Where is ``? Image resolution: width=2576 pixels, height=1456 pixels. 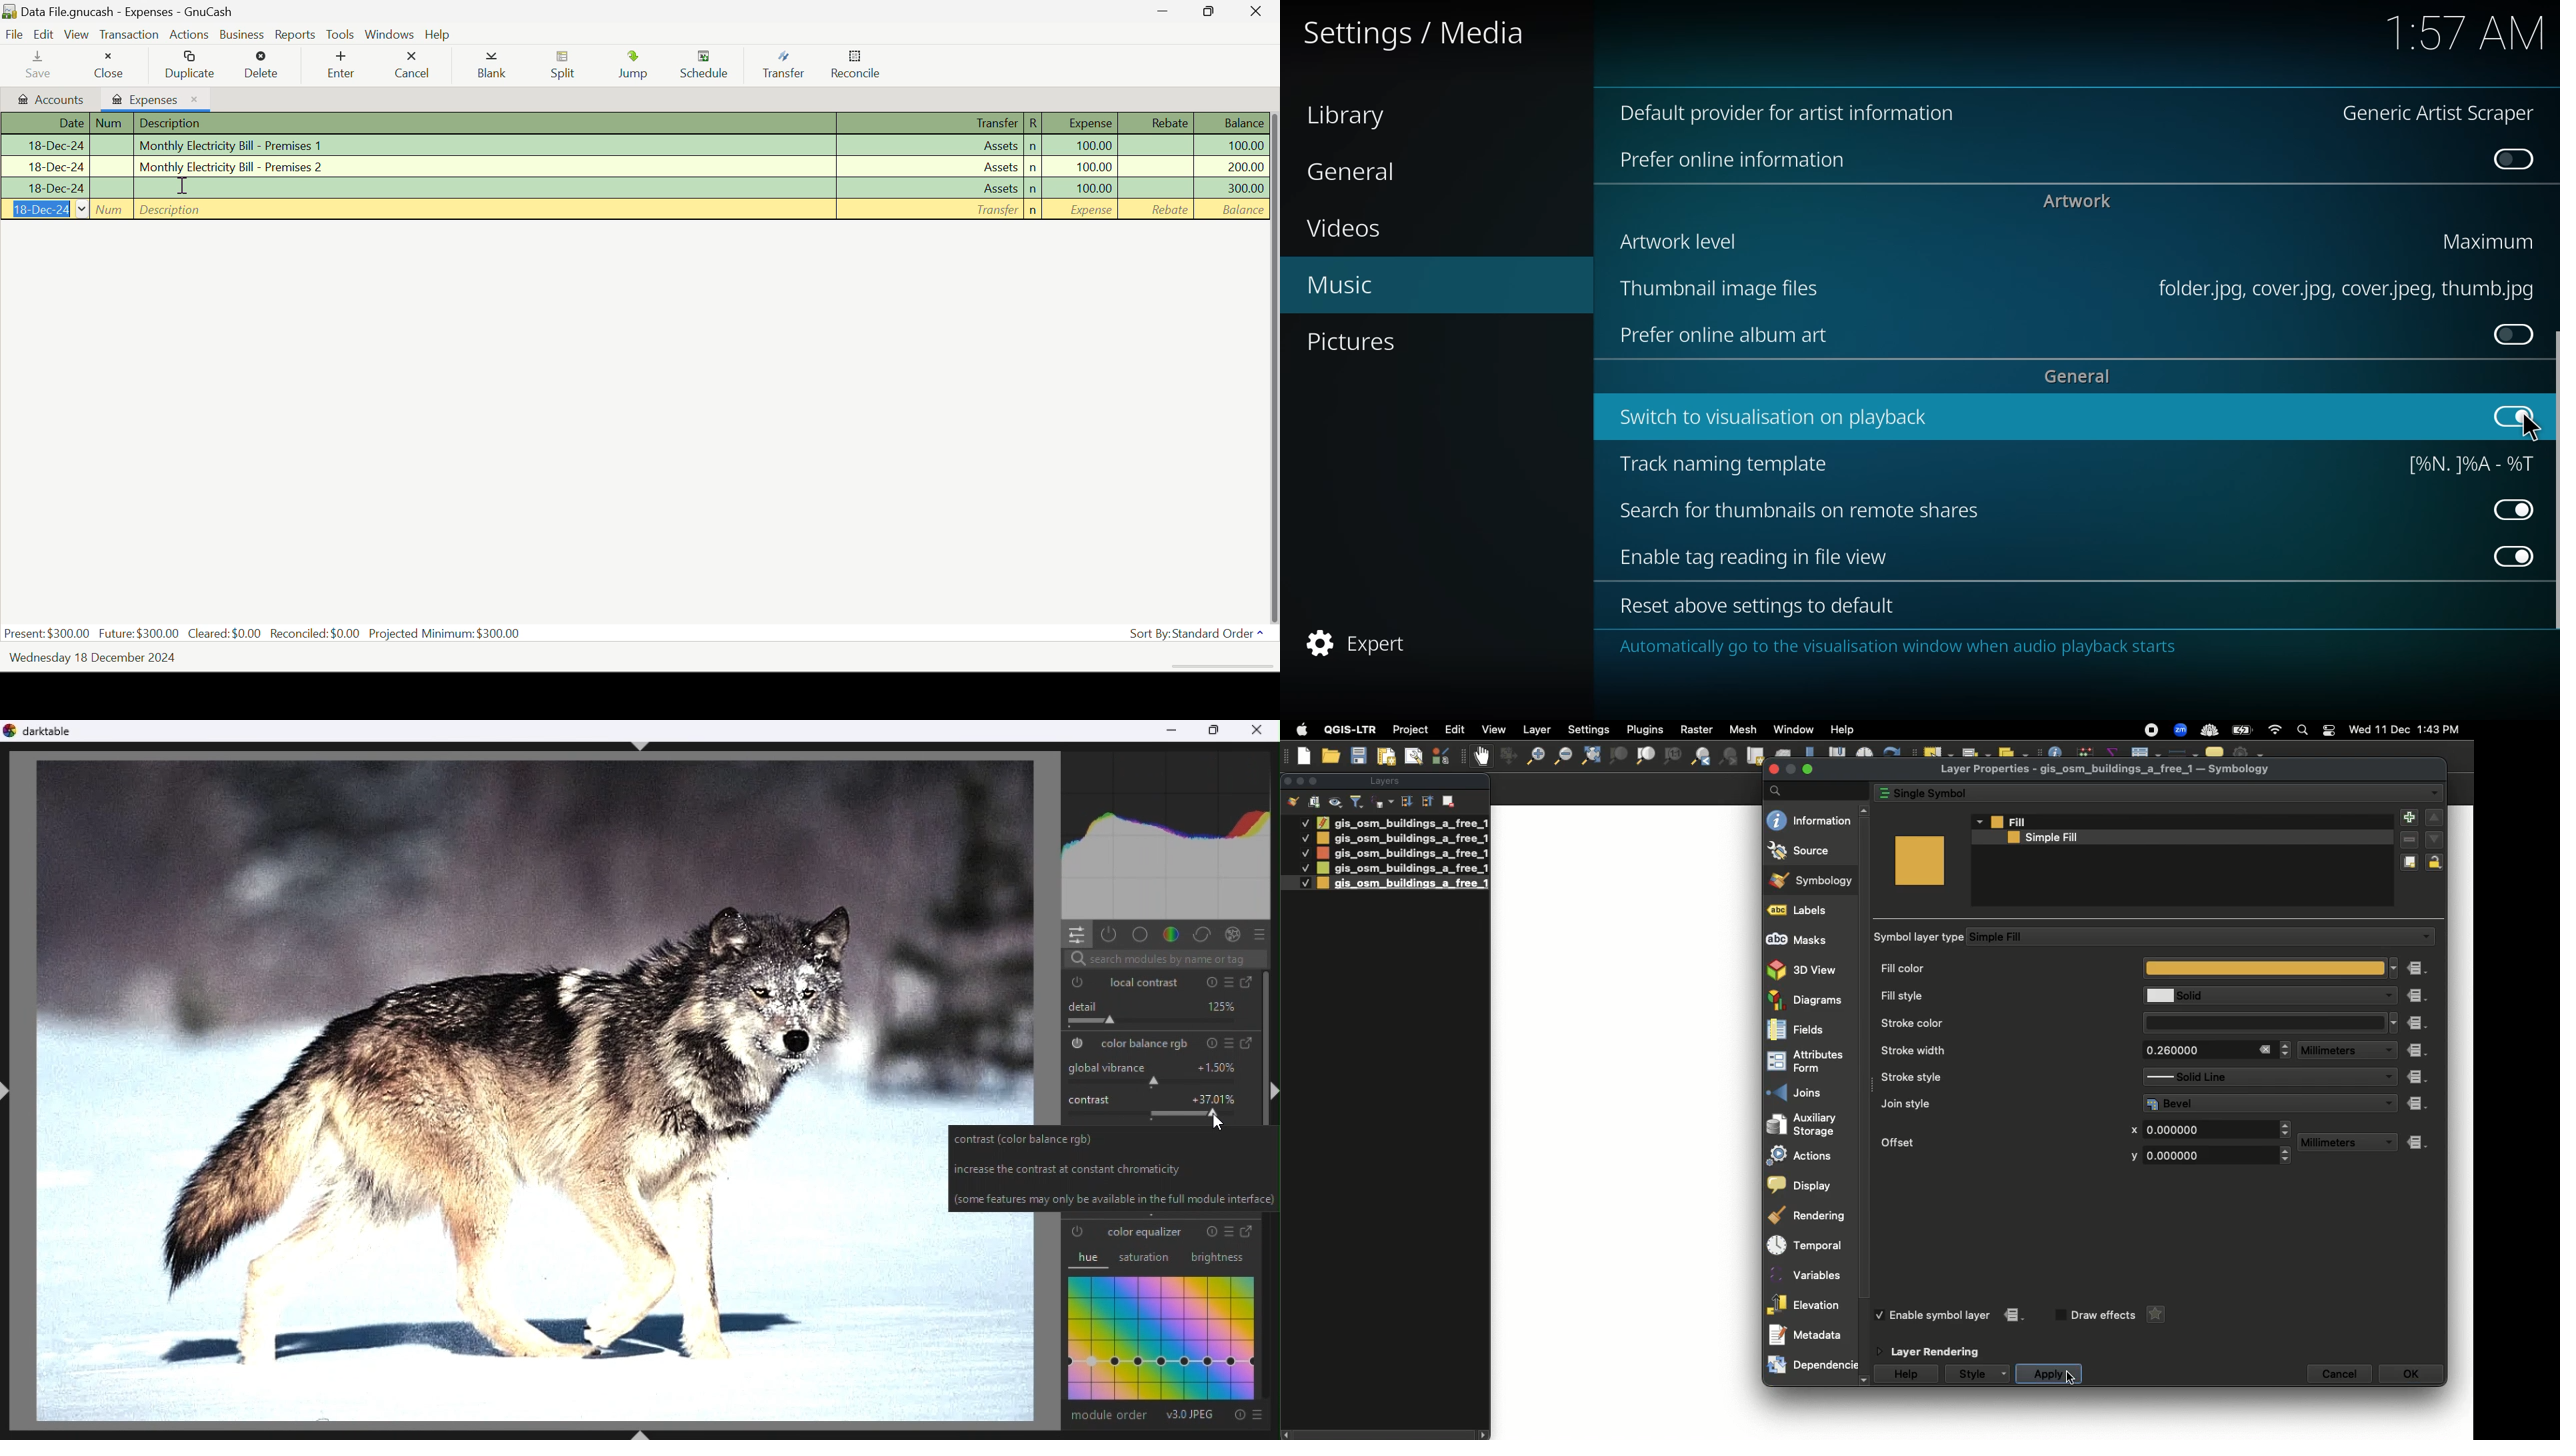
 is located at coordinates (2264, 1022).